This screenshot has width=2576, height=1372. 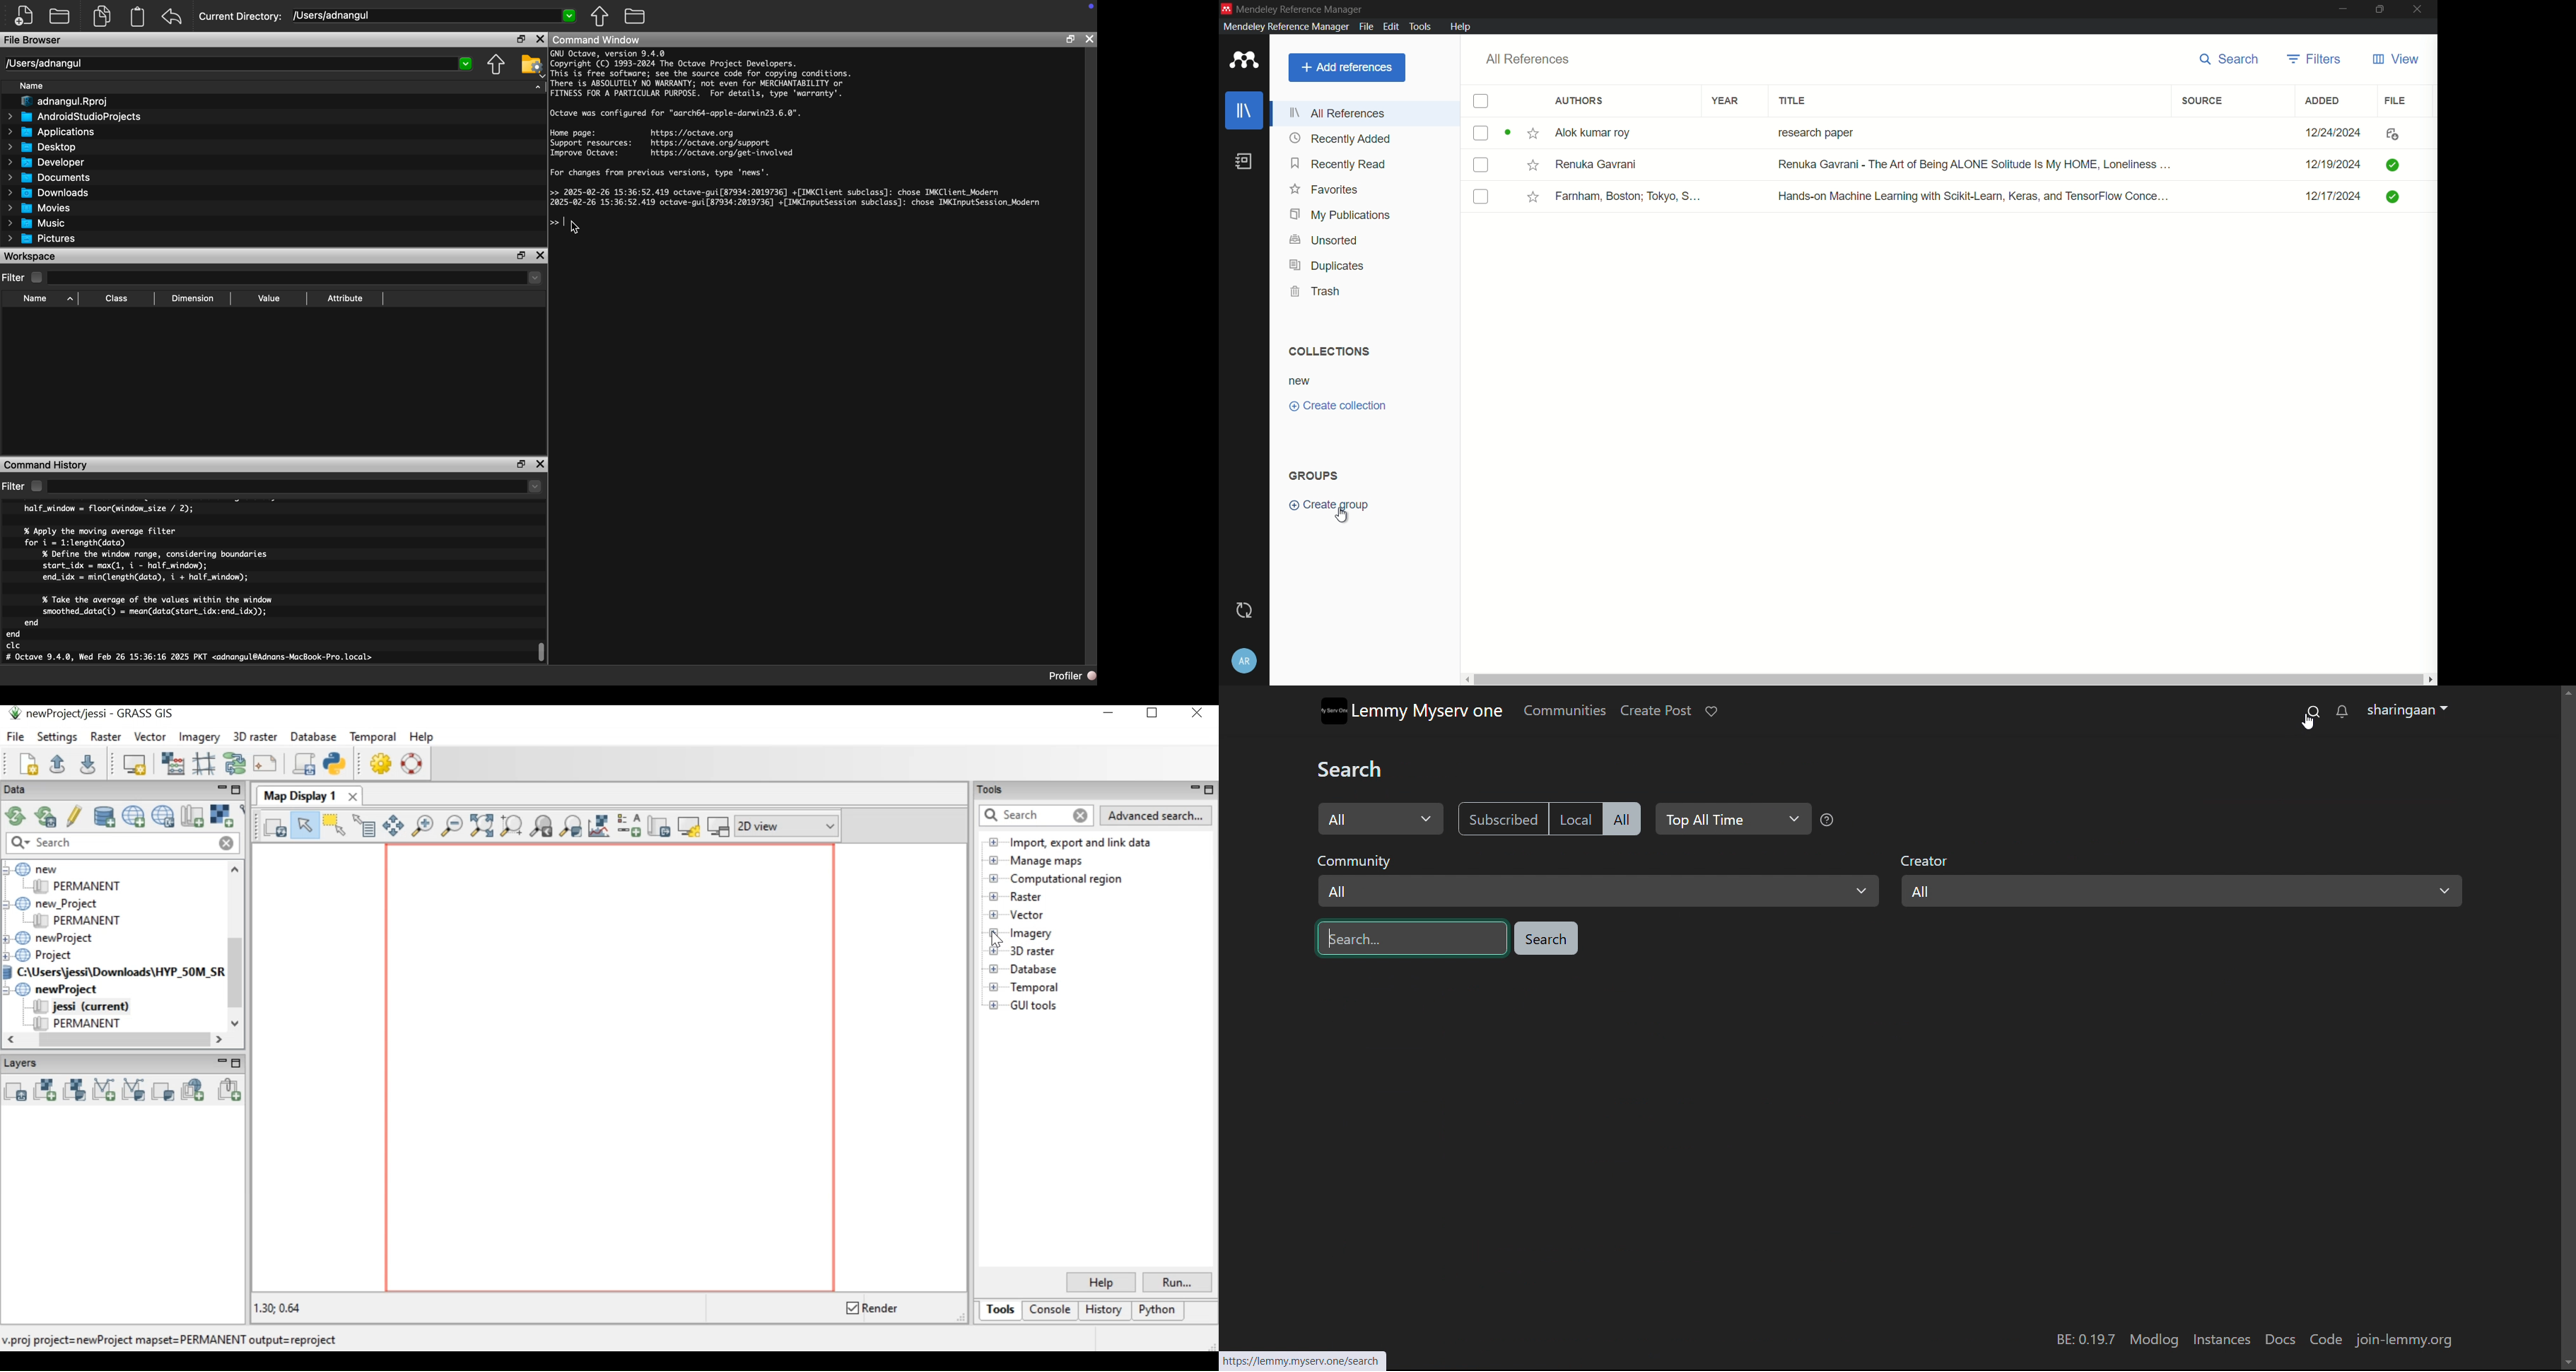 I want to click on added, so click(x=2323, y=100).